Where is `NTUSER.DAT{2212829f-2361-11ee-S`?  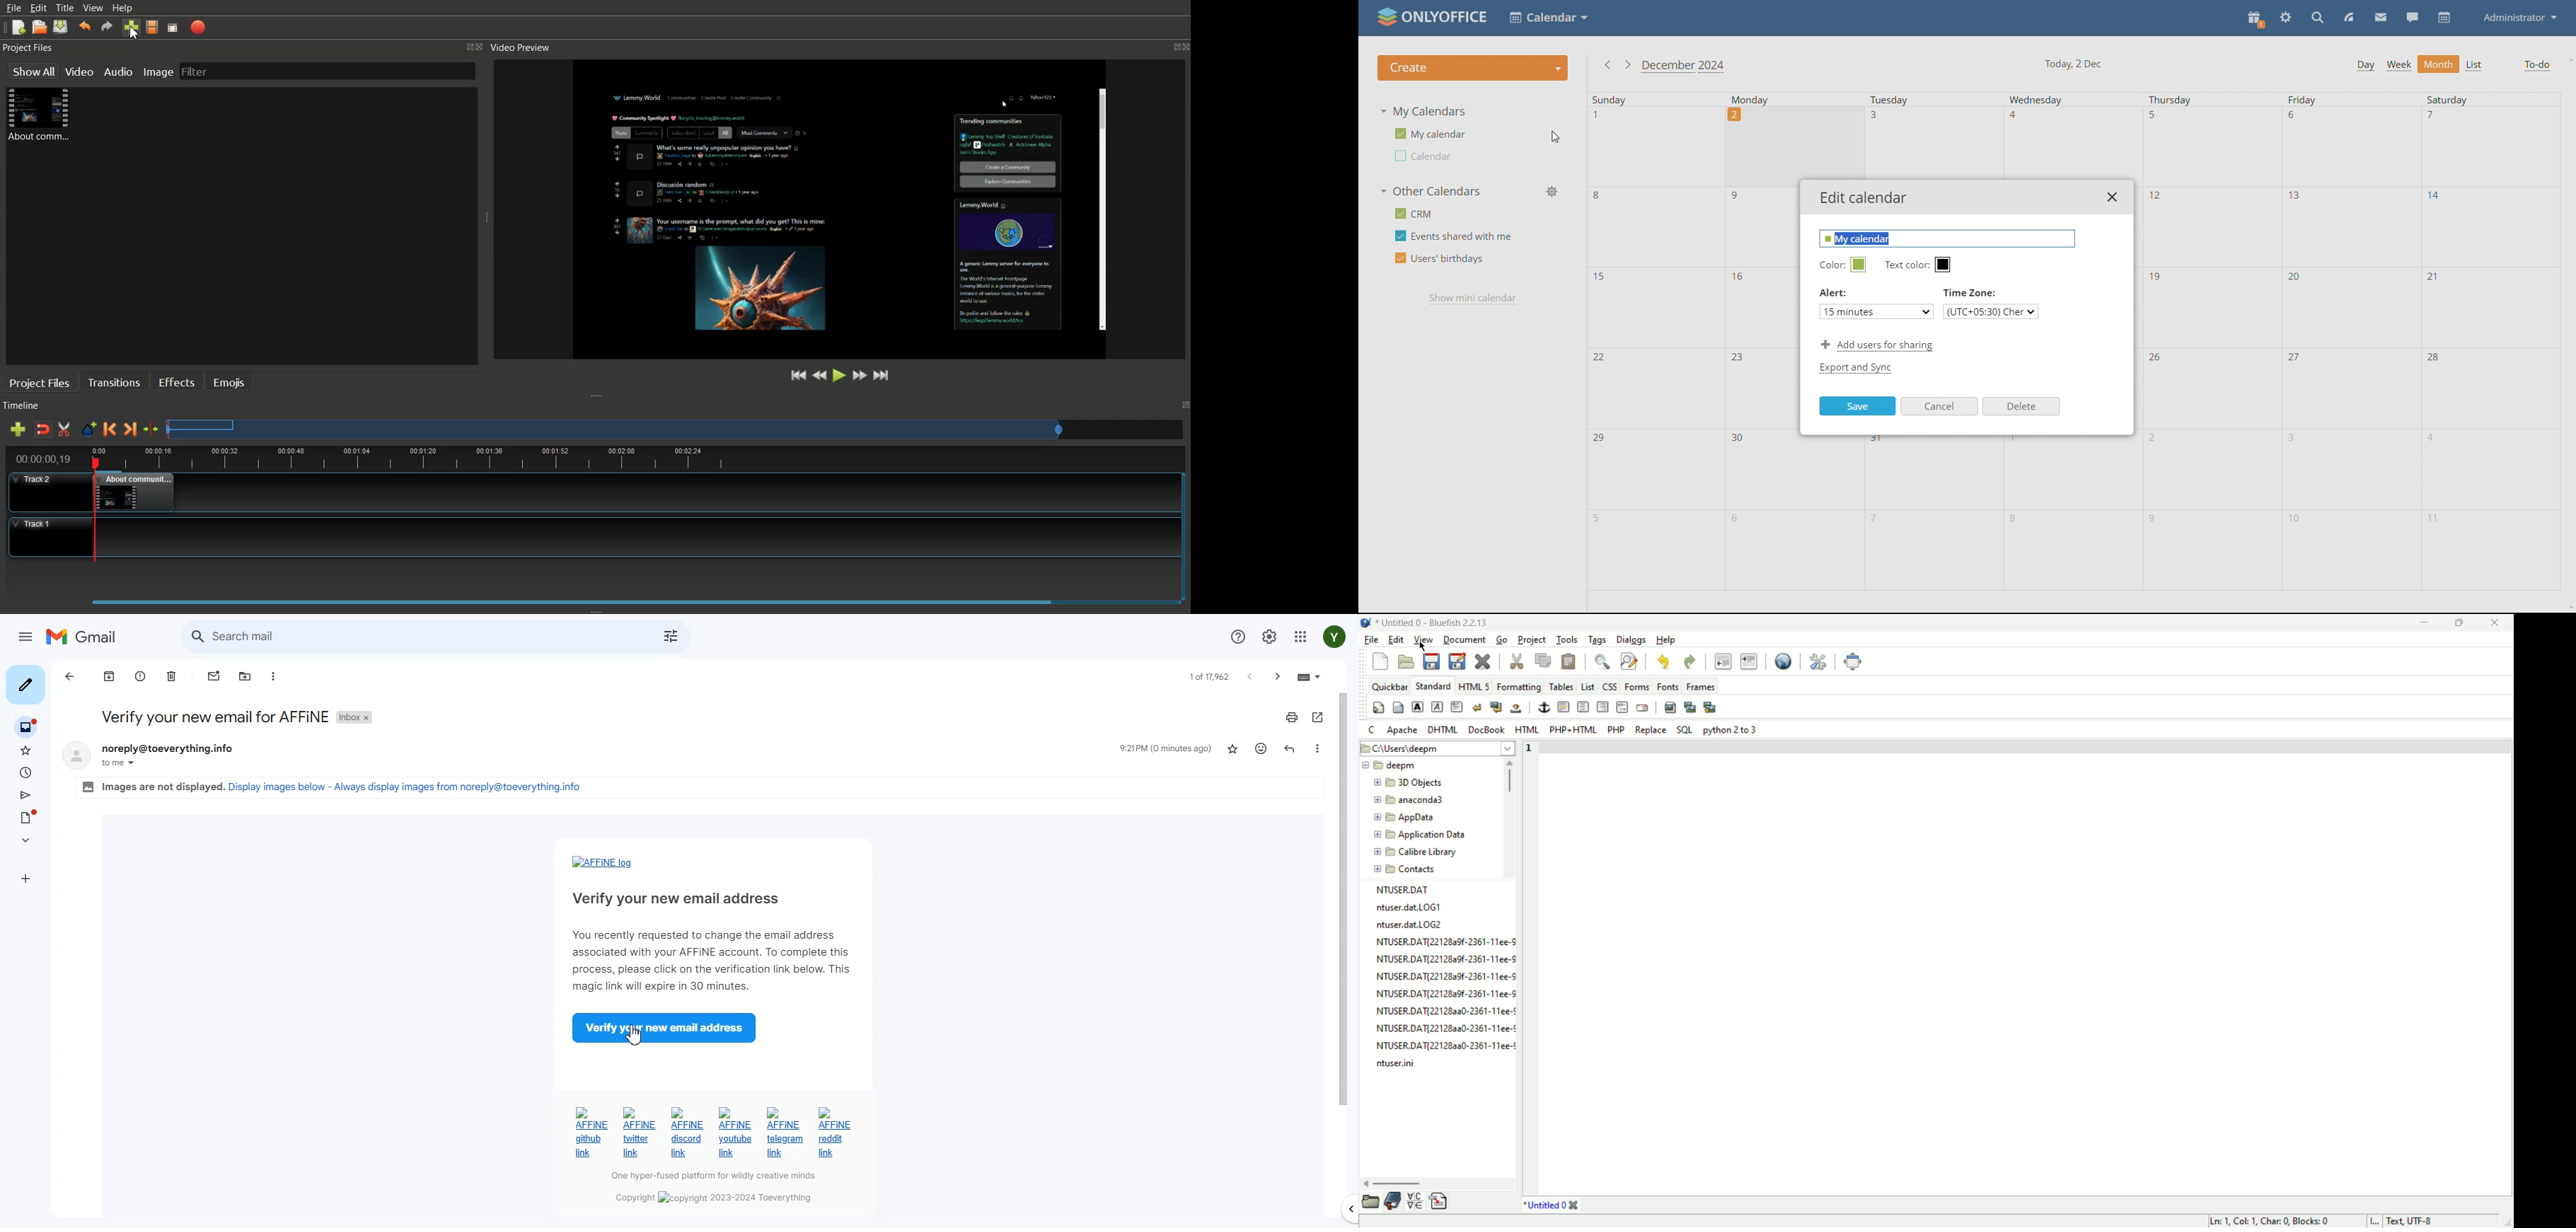
NTUSER.DAT{2212829f-2361-11ee-S is located at coordinates (1444, 978).